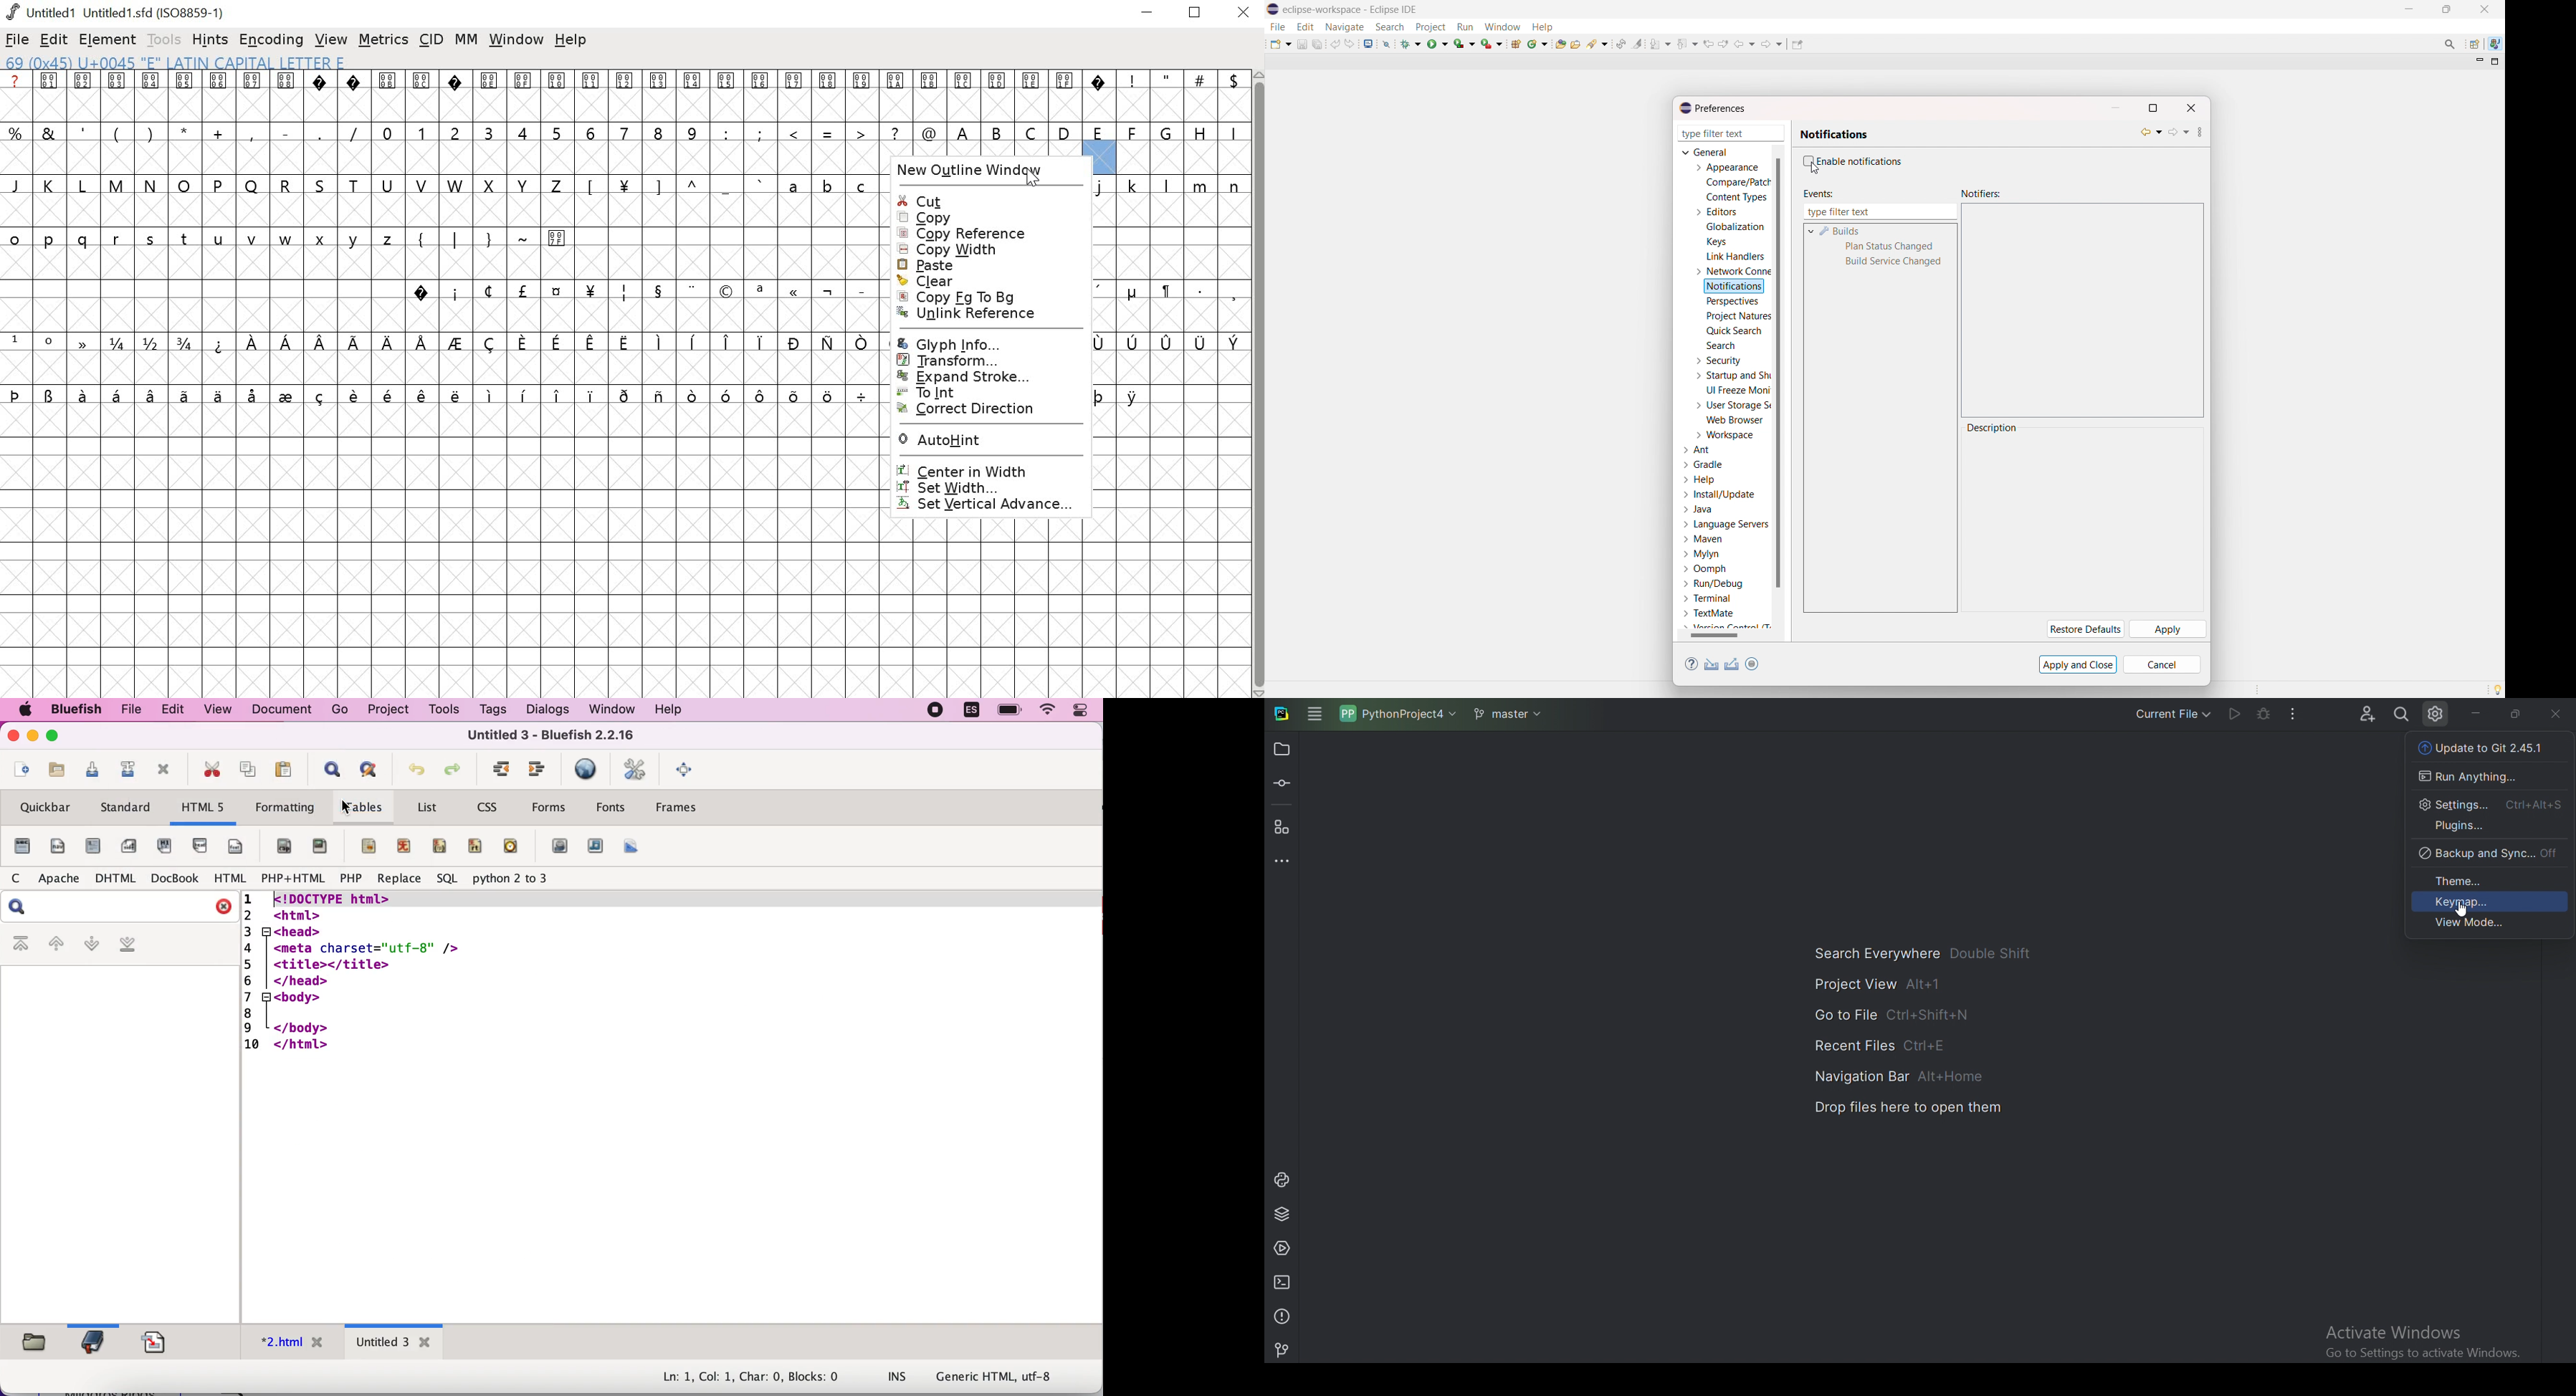 The width and height of the screenshot is (2576, 1400). What do you see at coordinates (202, 239) in the screenshot?
I see `lowercase alphabets` at bounding box center [202, 239].